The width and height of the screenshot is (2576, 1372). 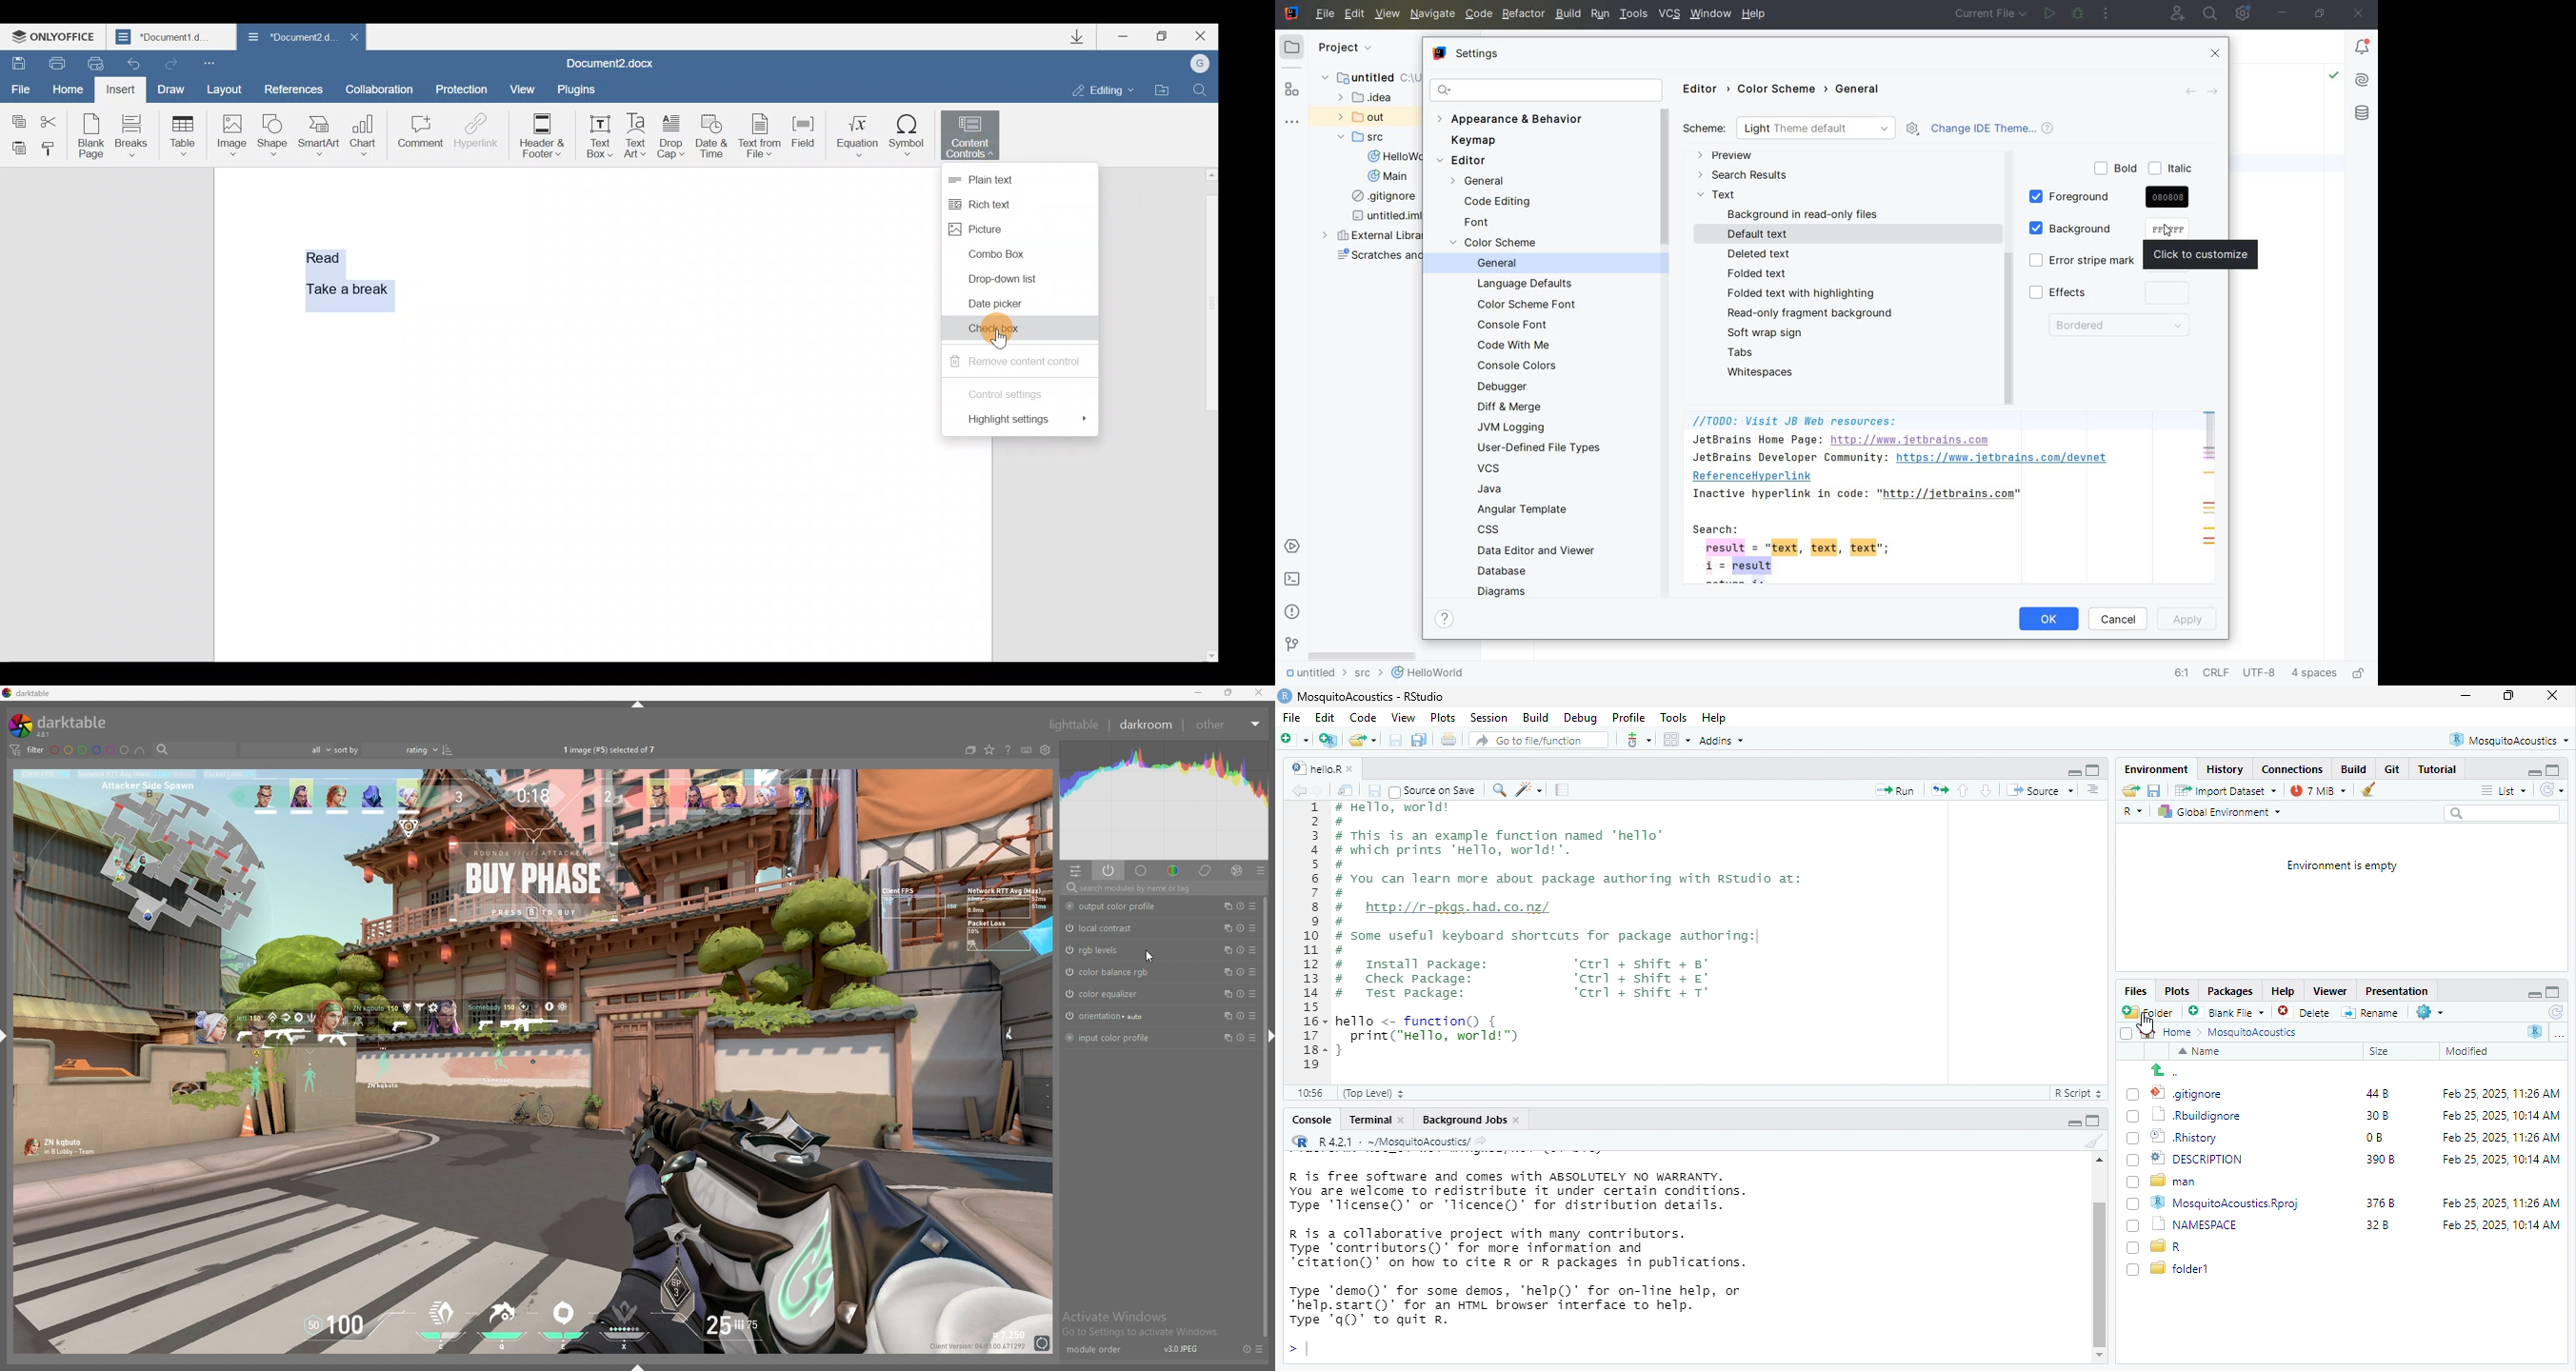 I want to click on hide r script, so click(x=2532, y=992).